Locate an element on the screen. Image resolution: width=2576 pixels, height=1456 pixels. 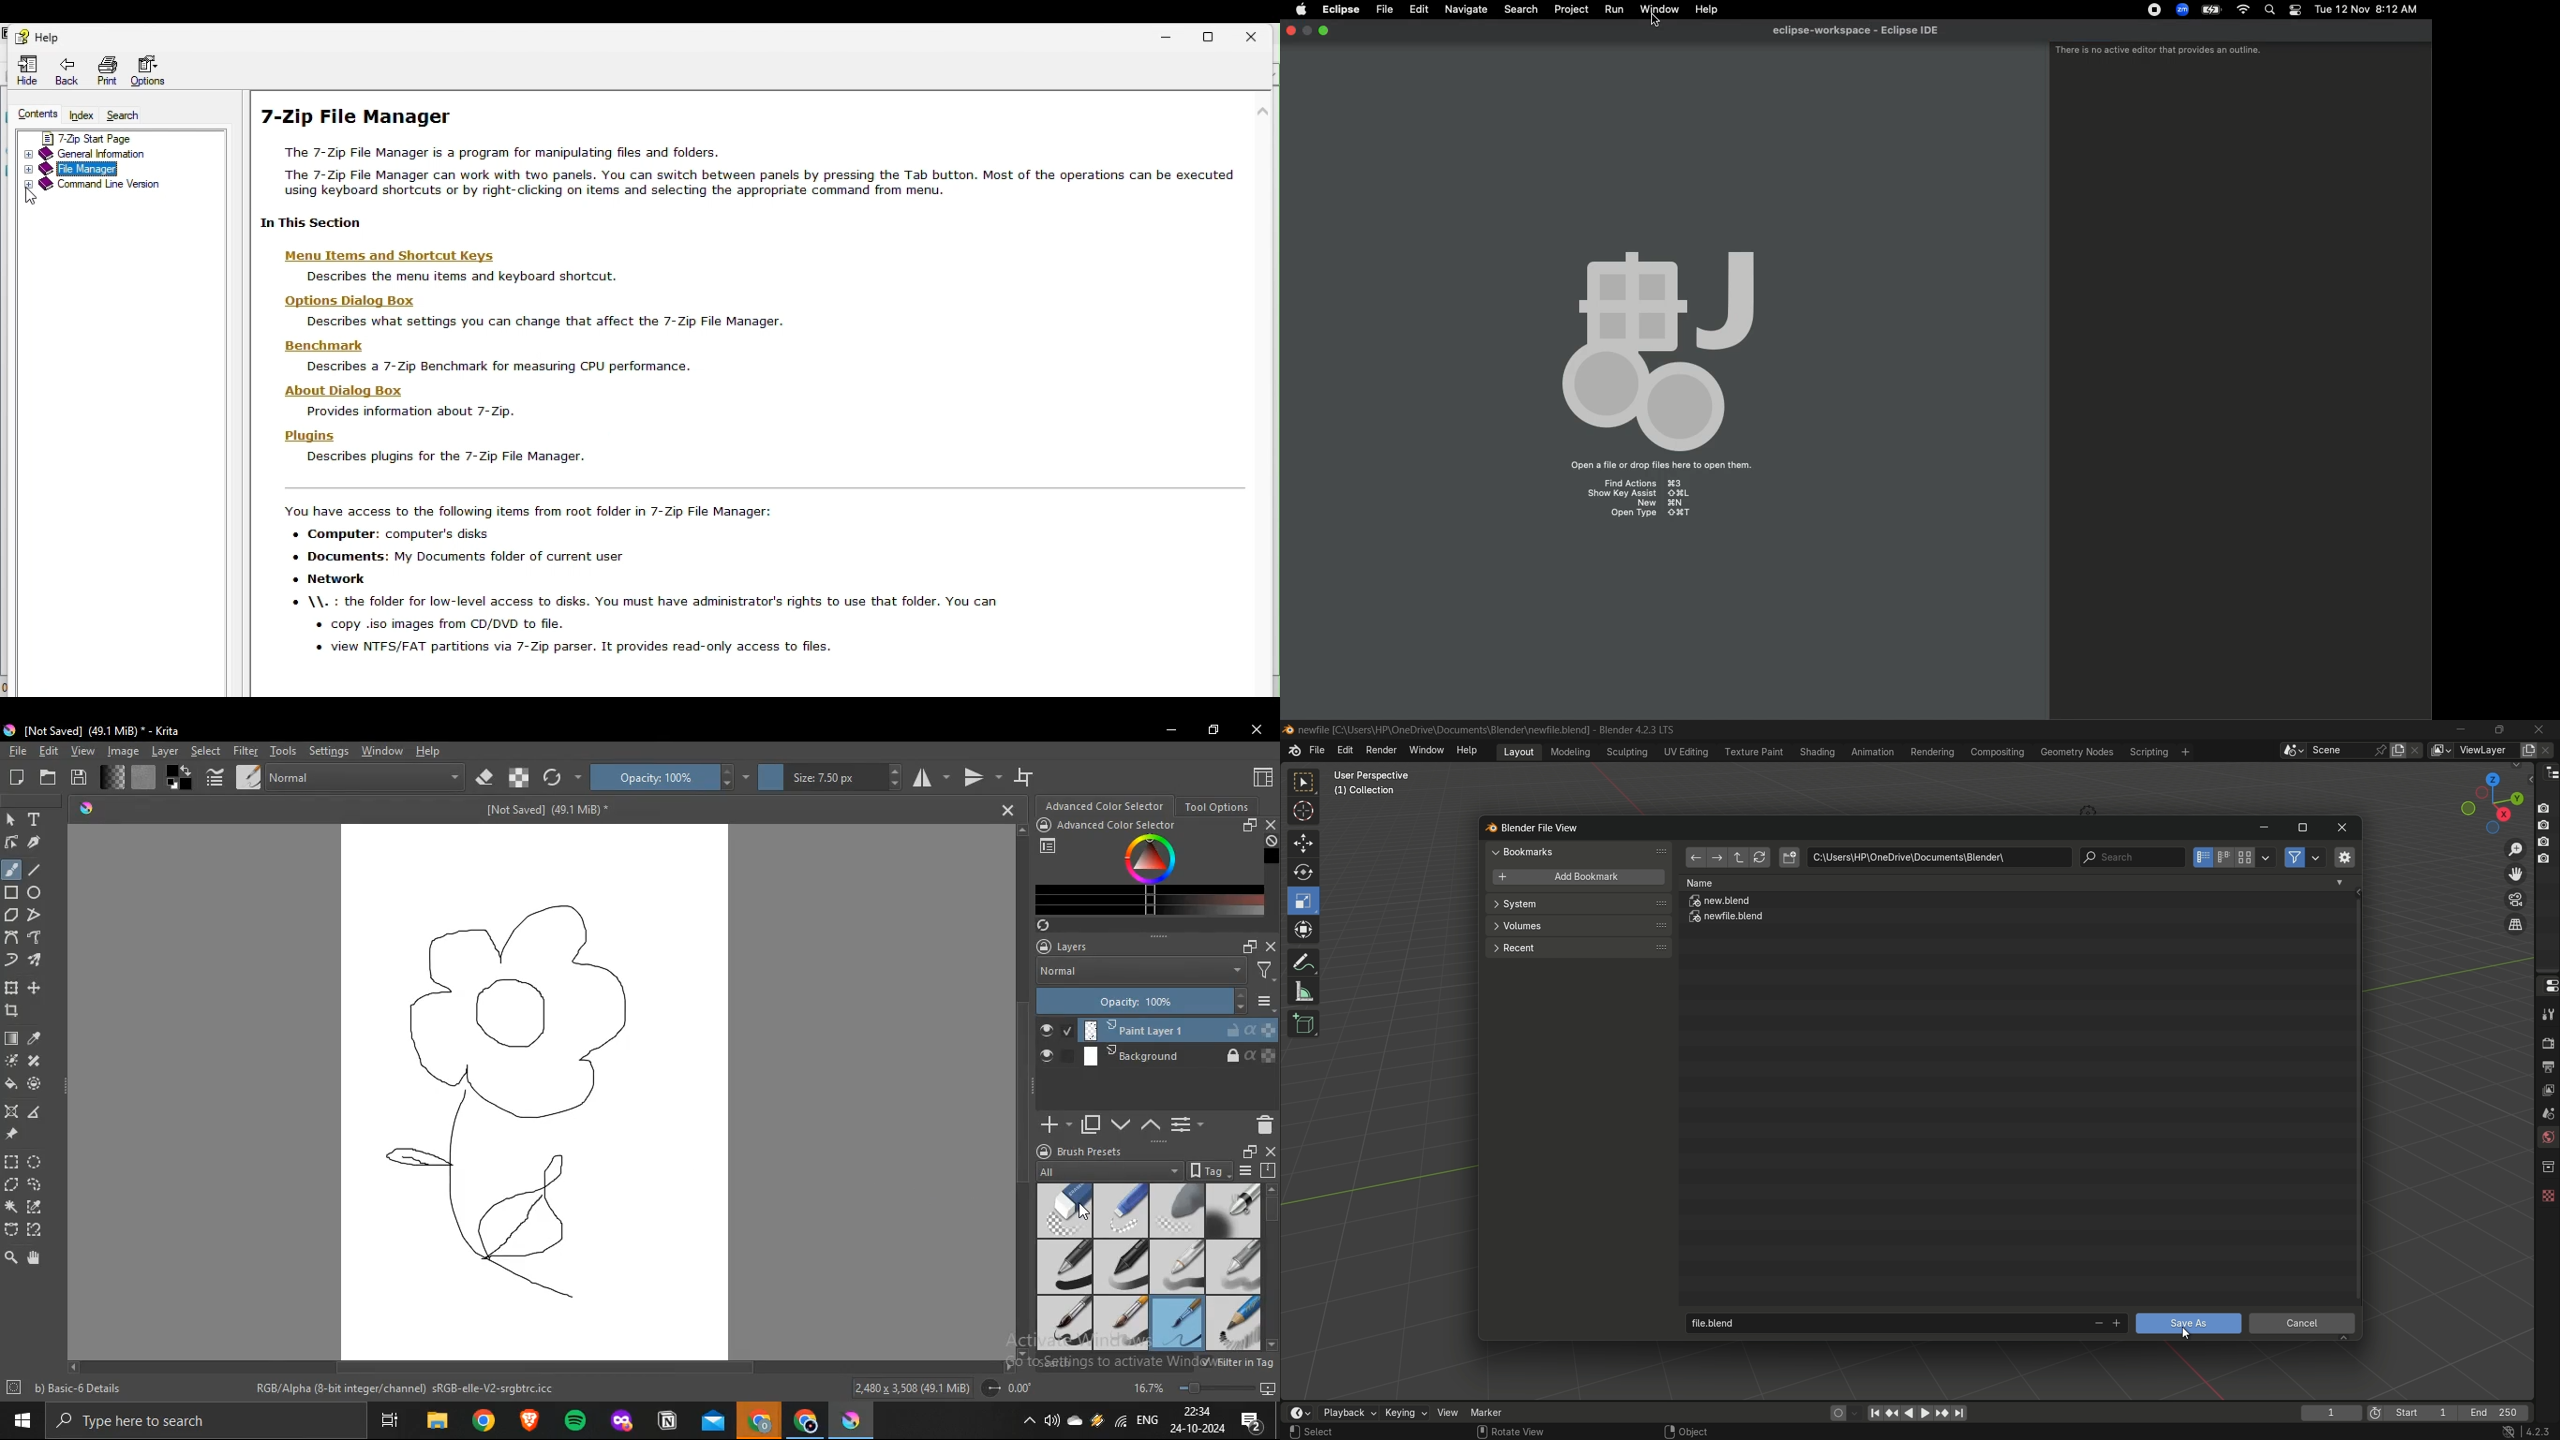
edit is located at coordinates (48, 752).